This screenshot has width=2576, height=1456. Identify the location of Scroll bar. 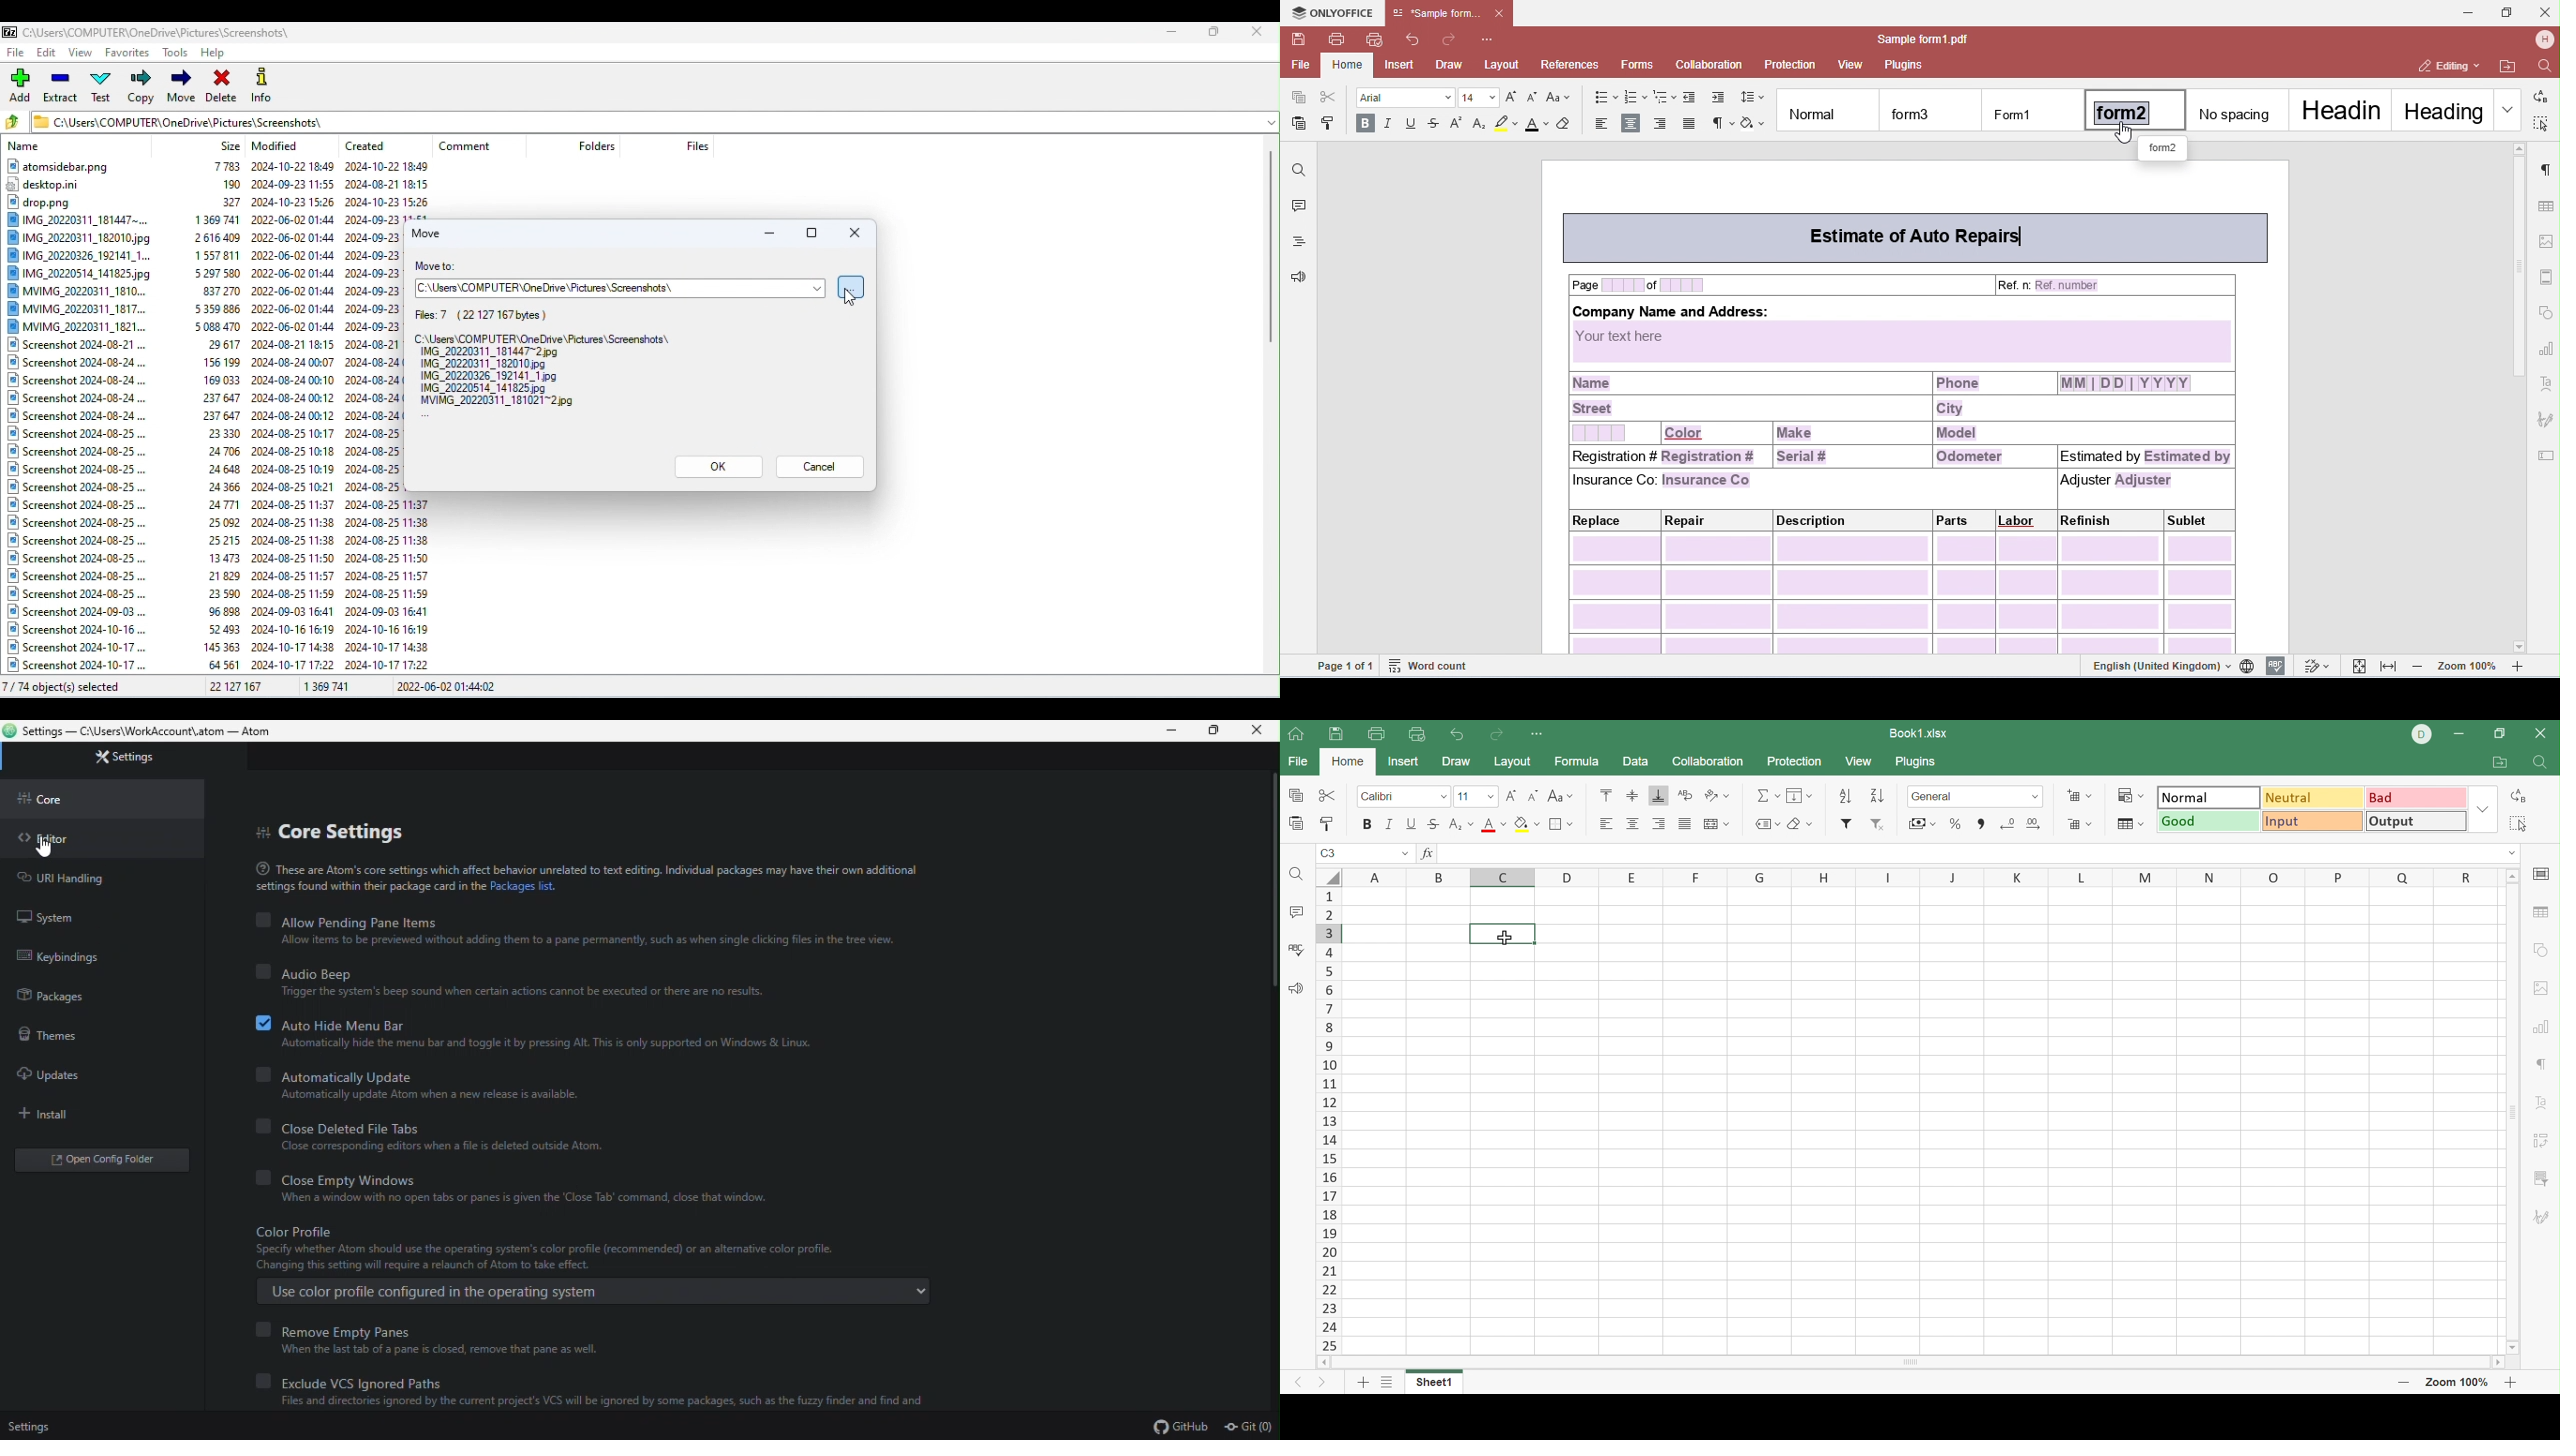
(1910, 1362).